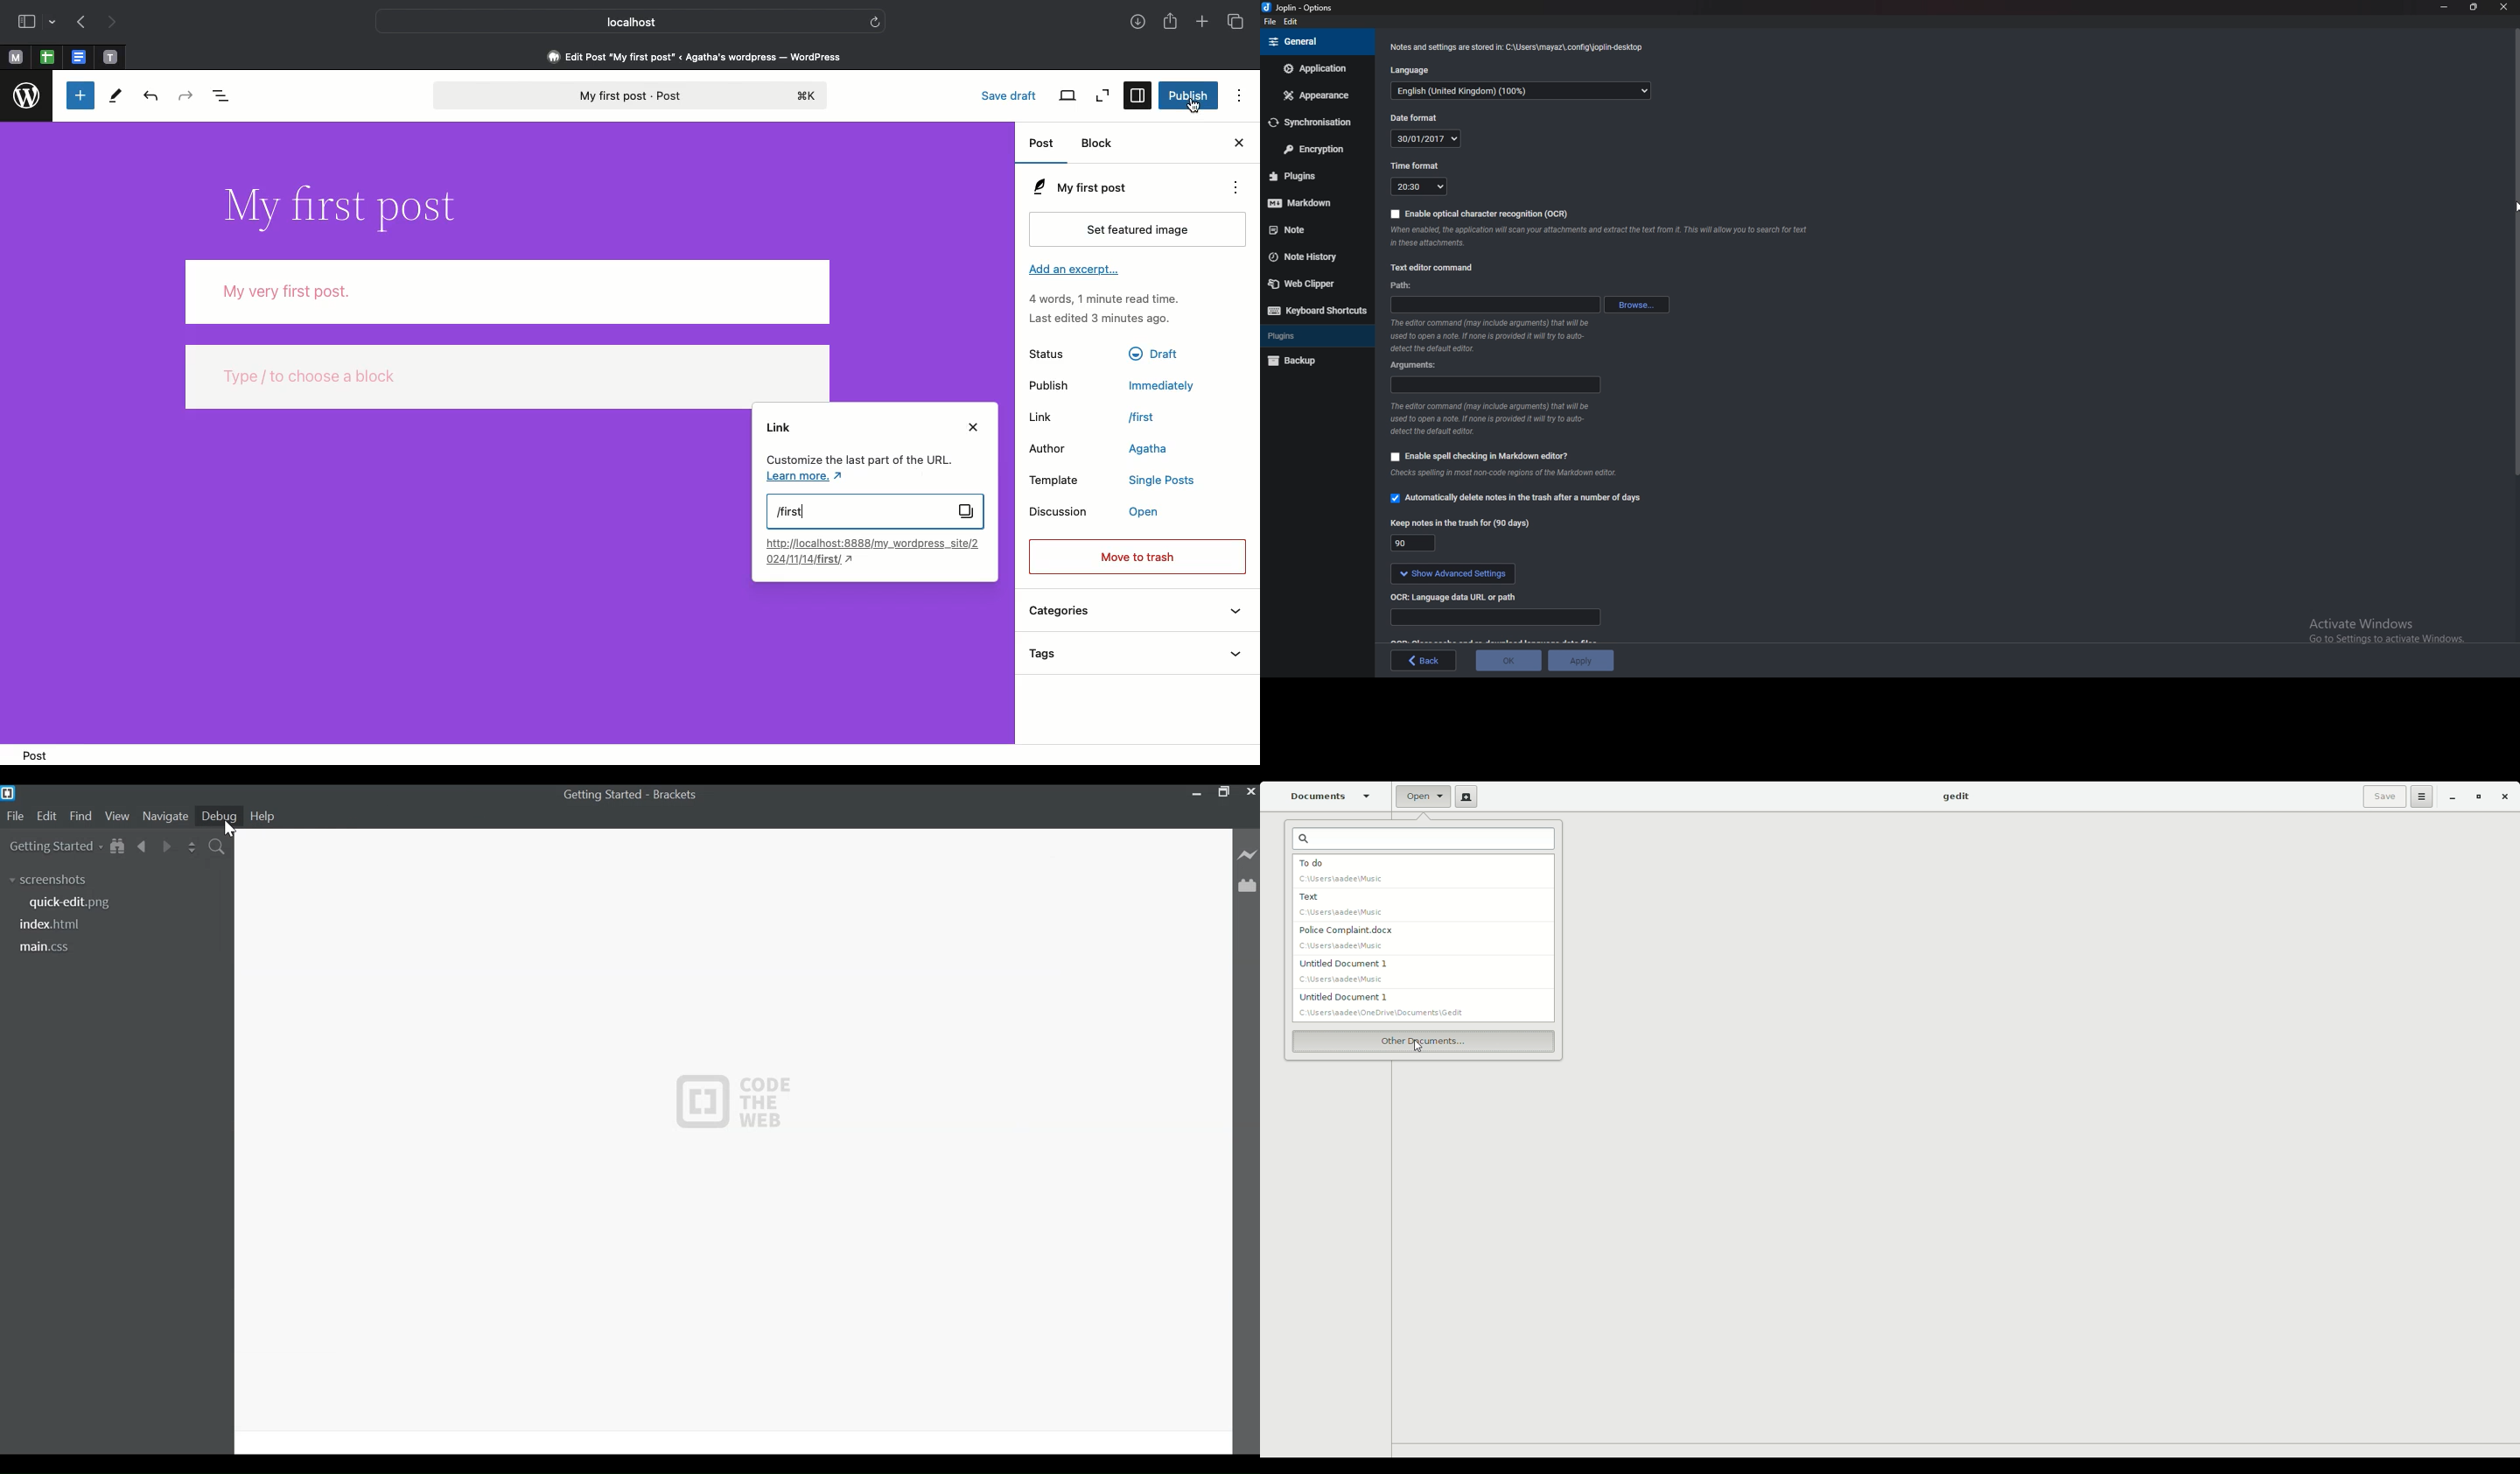  Describe the element at coordinates (117, 846) in the screenshot. I see `Show in File tree` at that location.